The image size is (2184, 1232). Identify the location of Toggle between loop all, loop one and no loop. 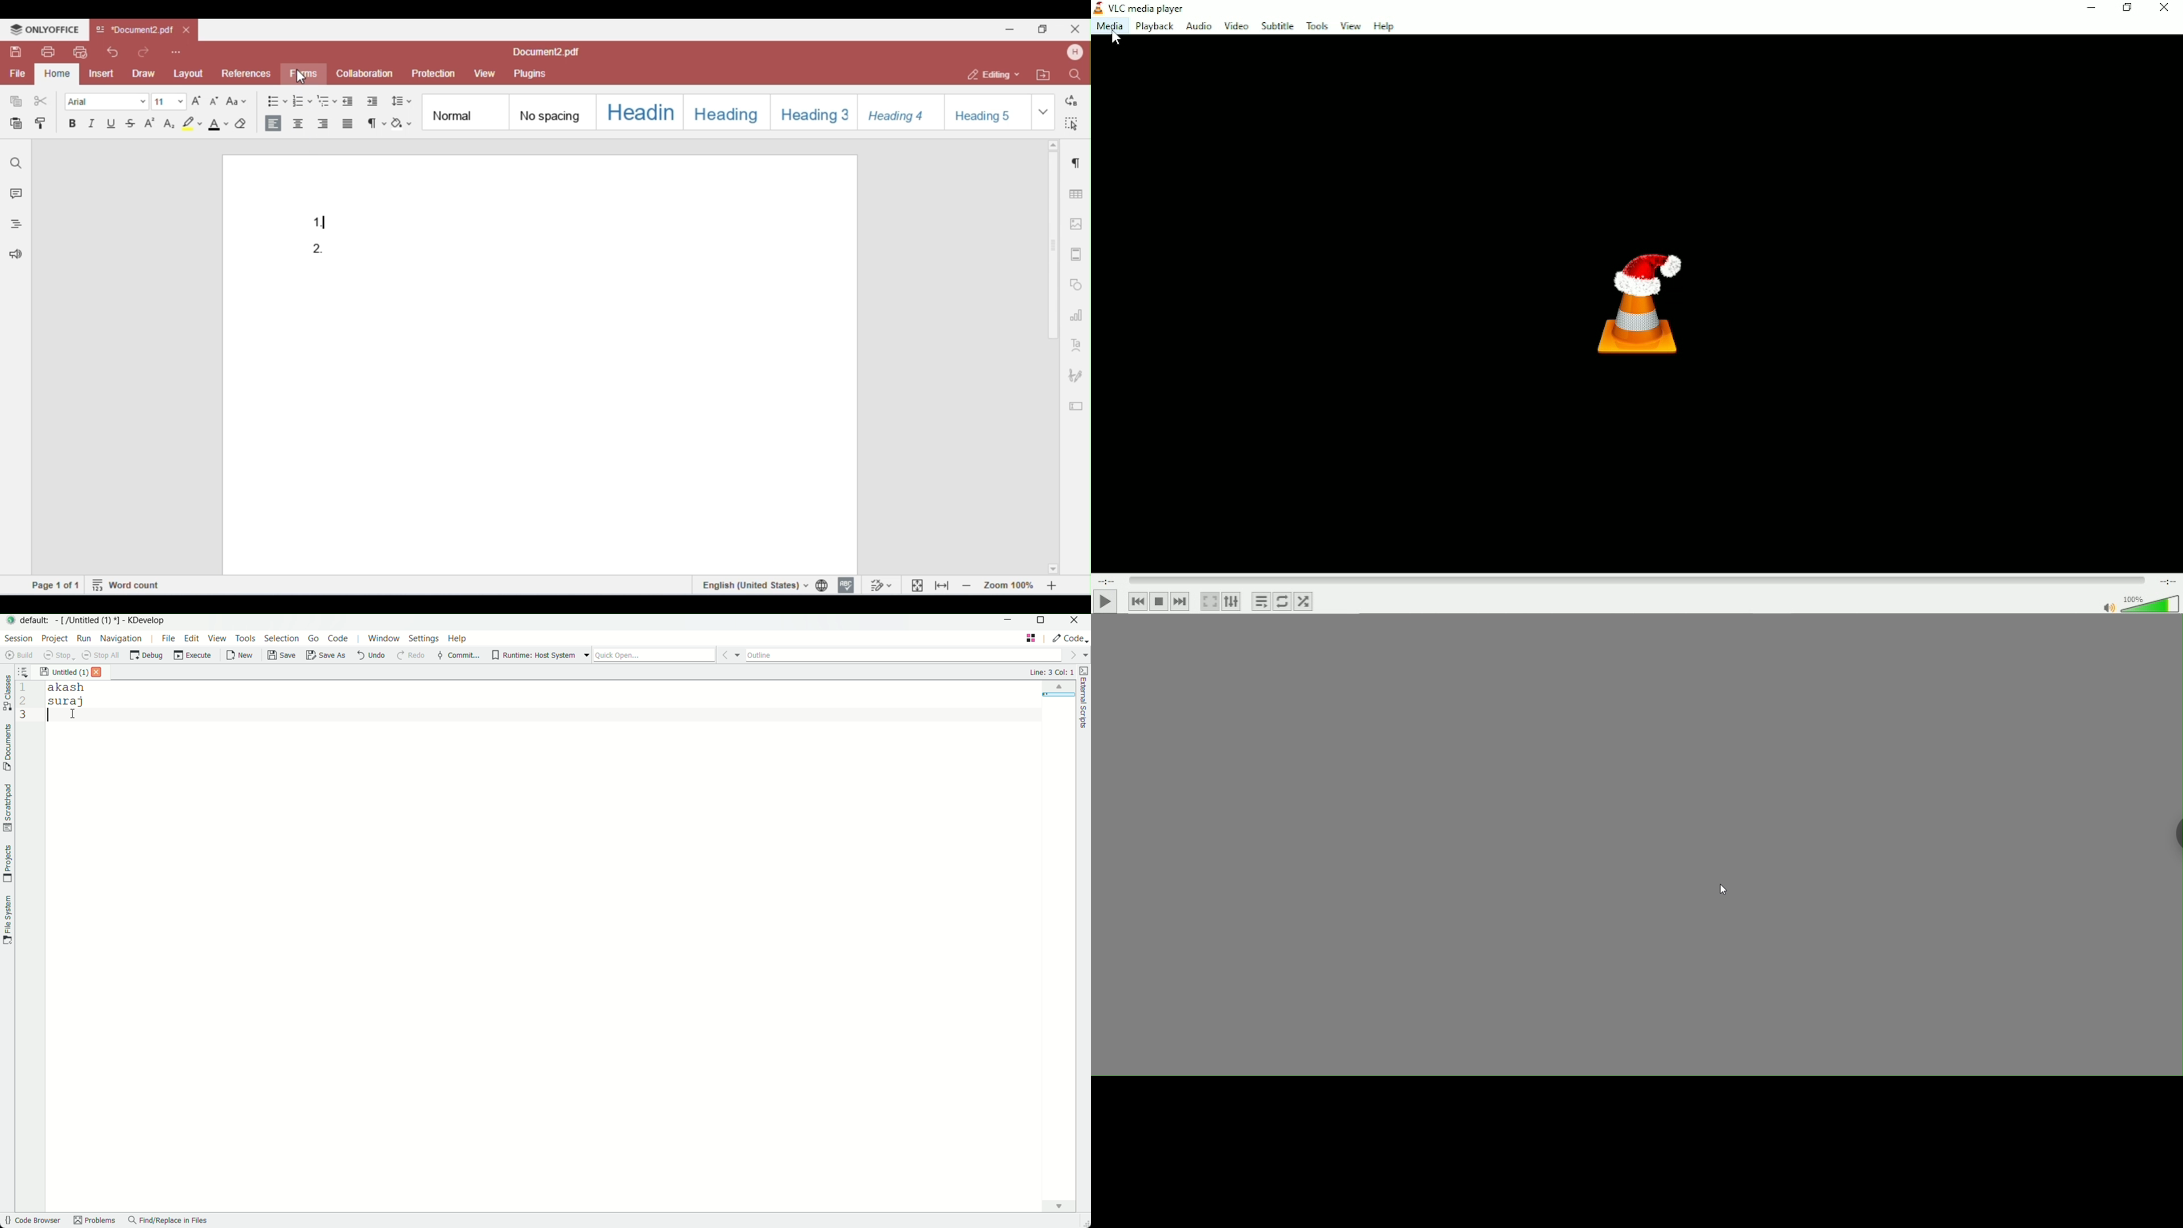
(1282, 602).